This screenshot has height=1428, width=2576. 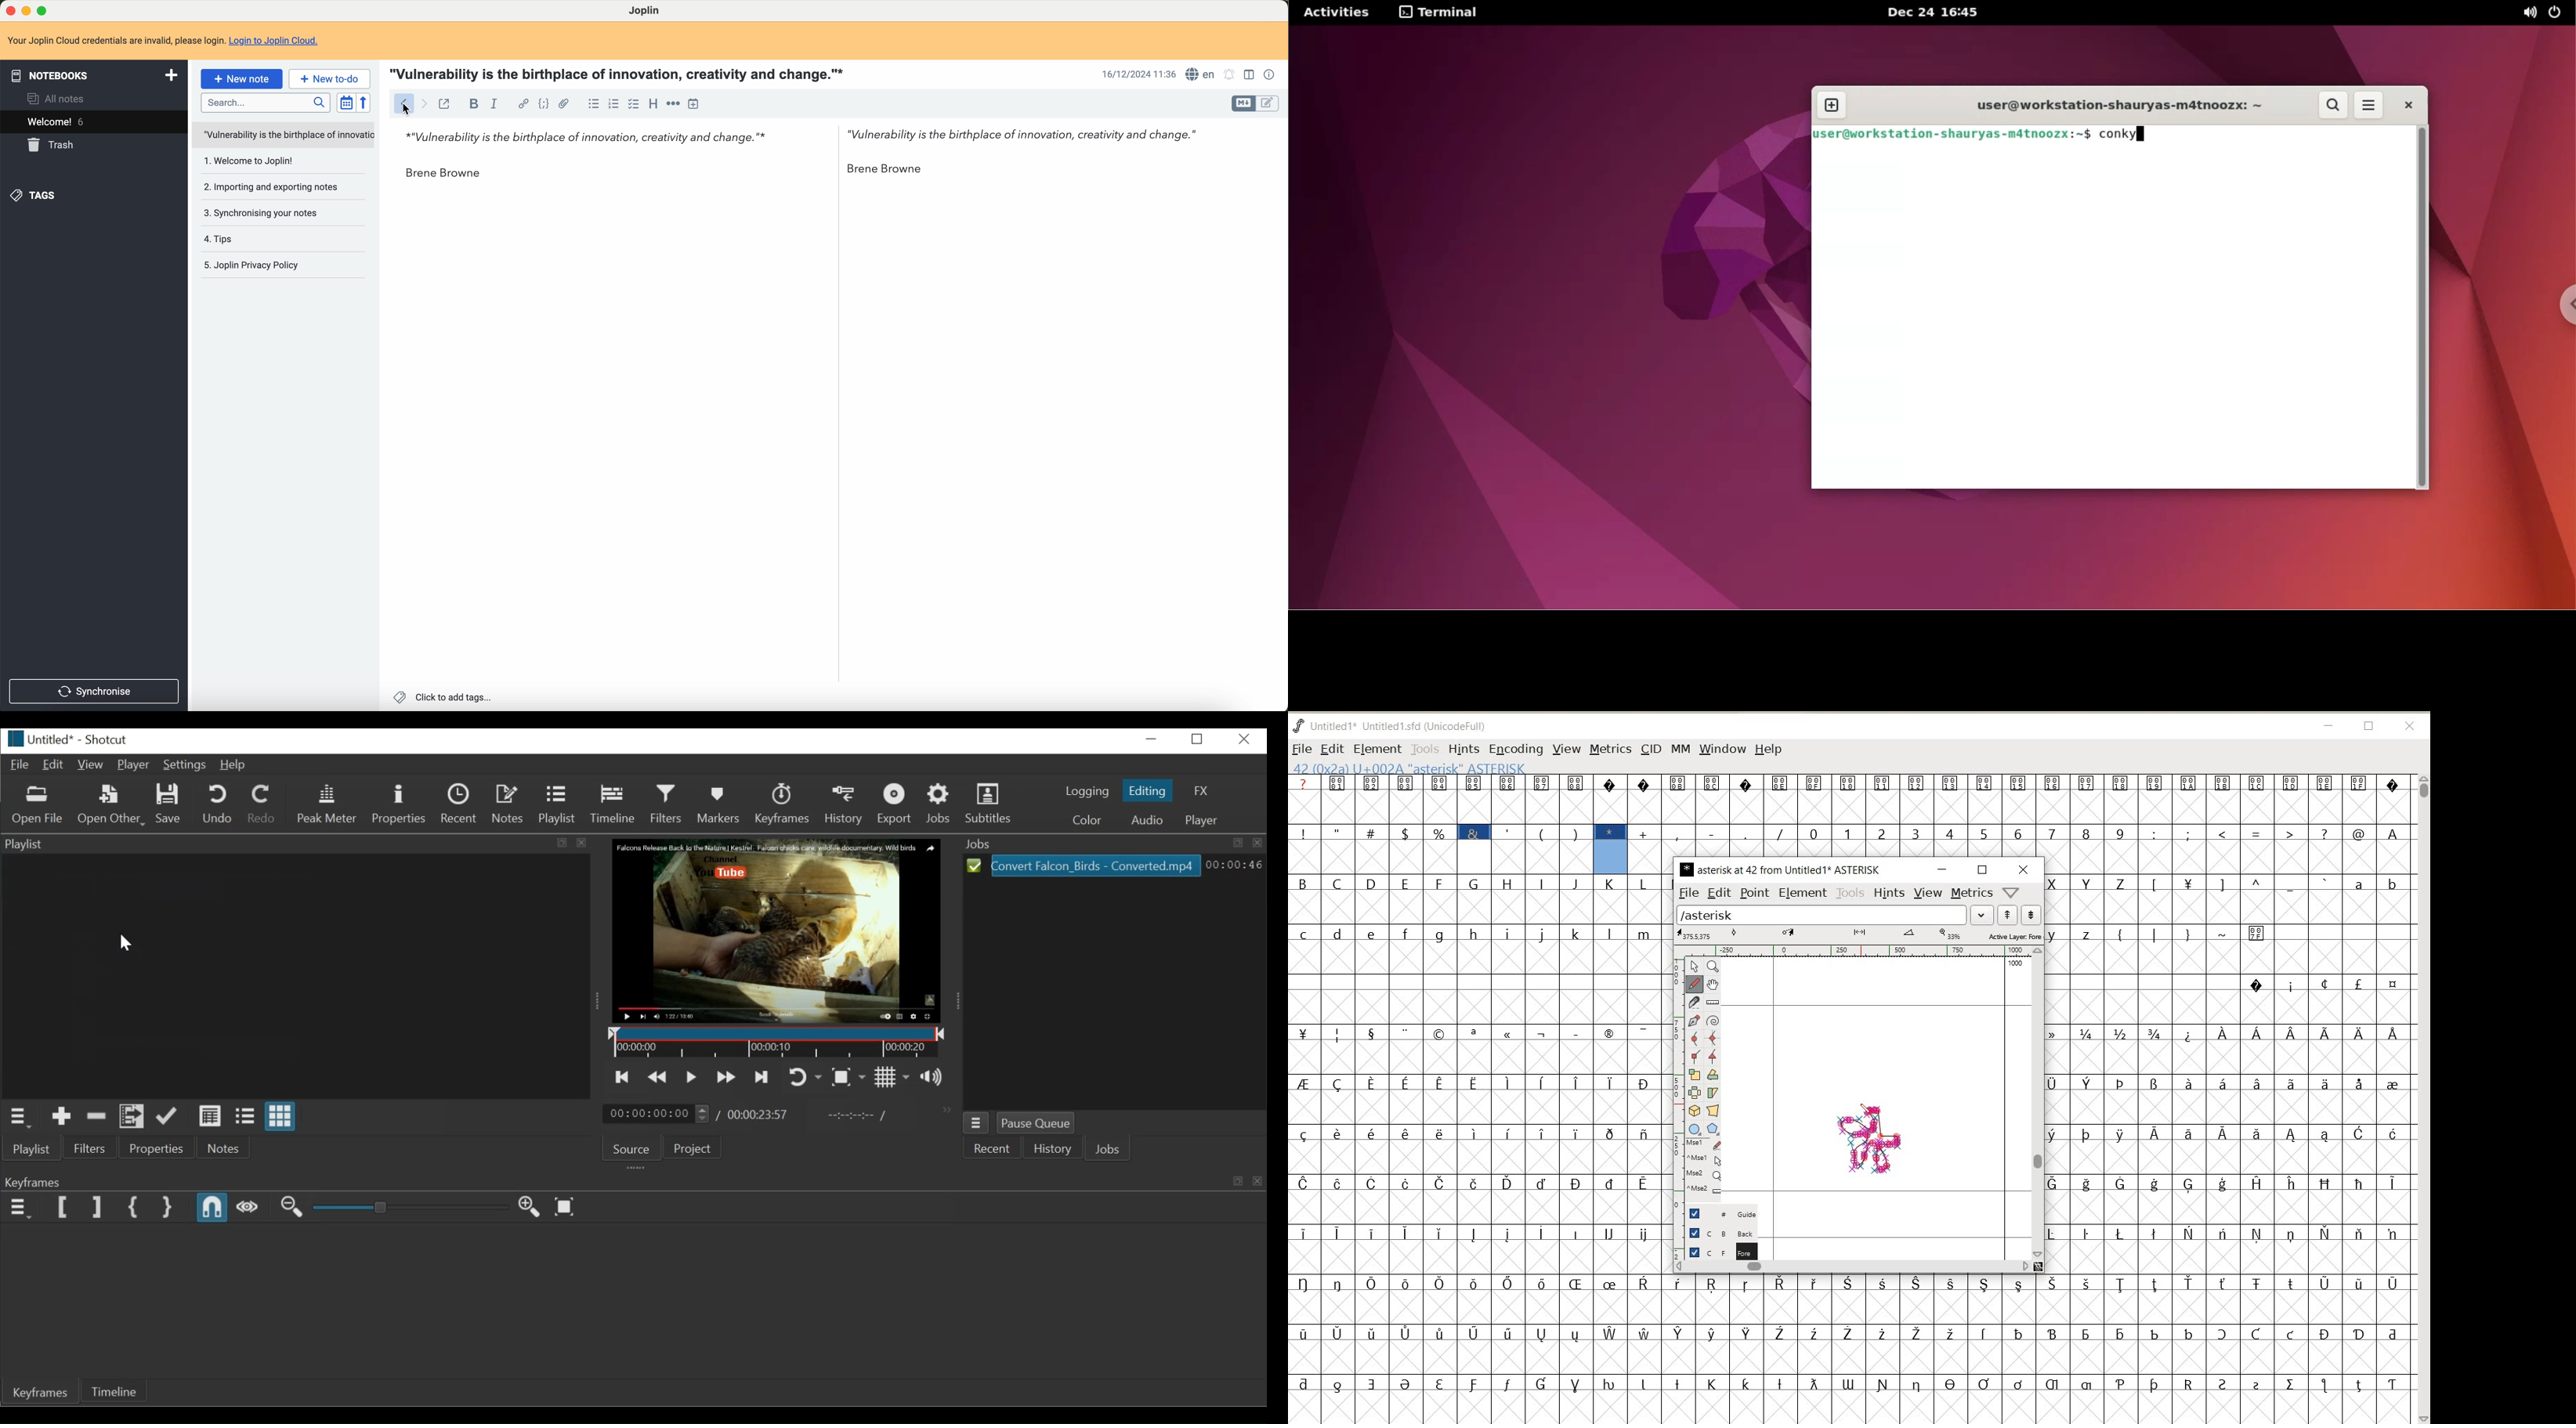 I want to click on synchronise, so click(x=96, y=691).